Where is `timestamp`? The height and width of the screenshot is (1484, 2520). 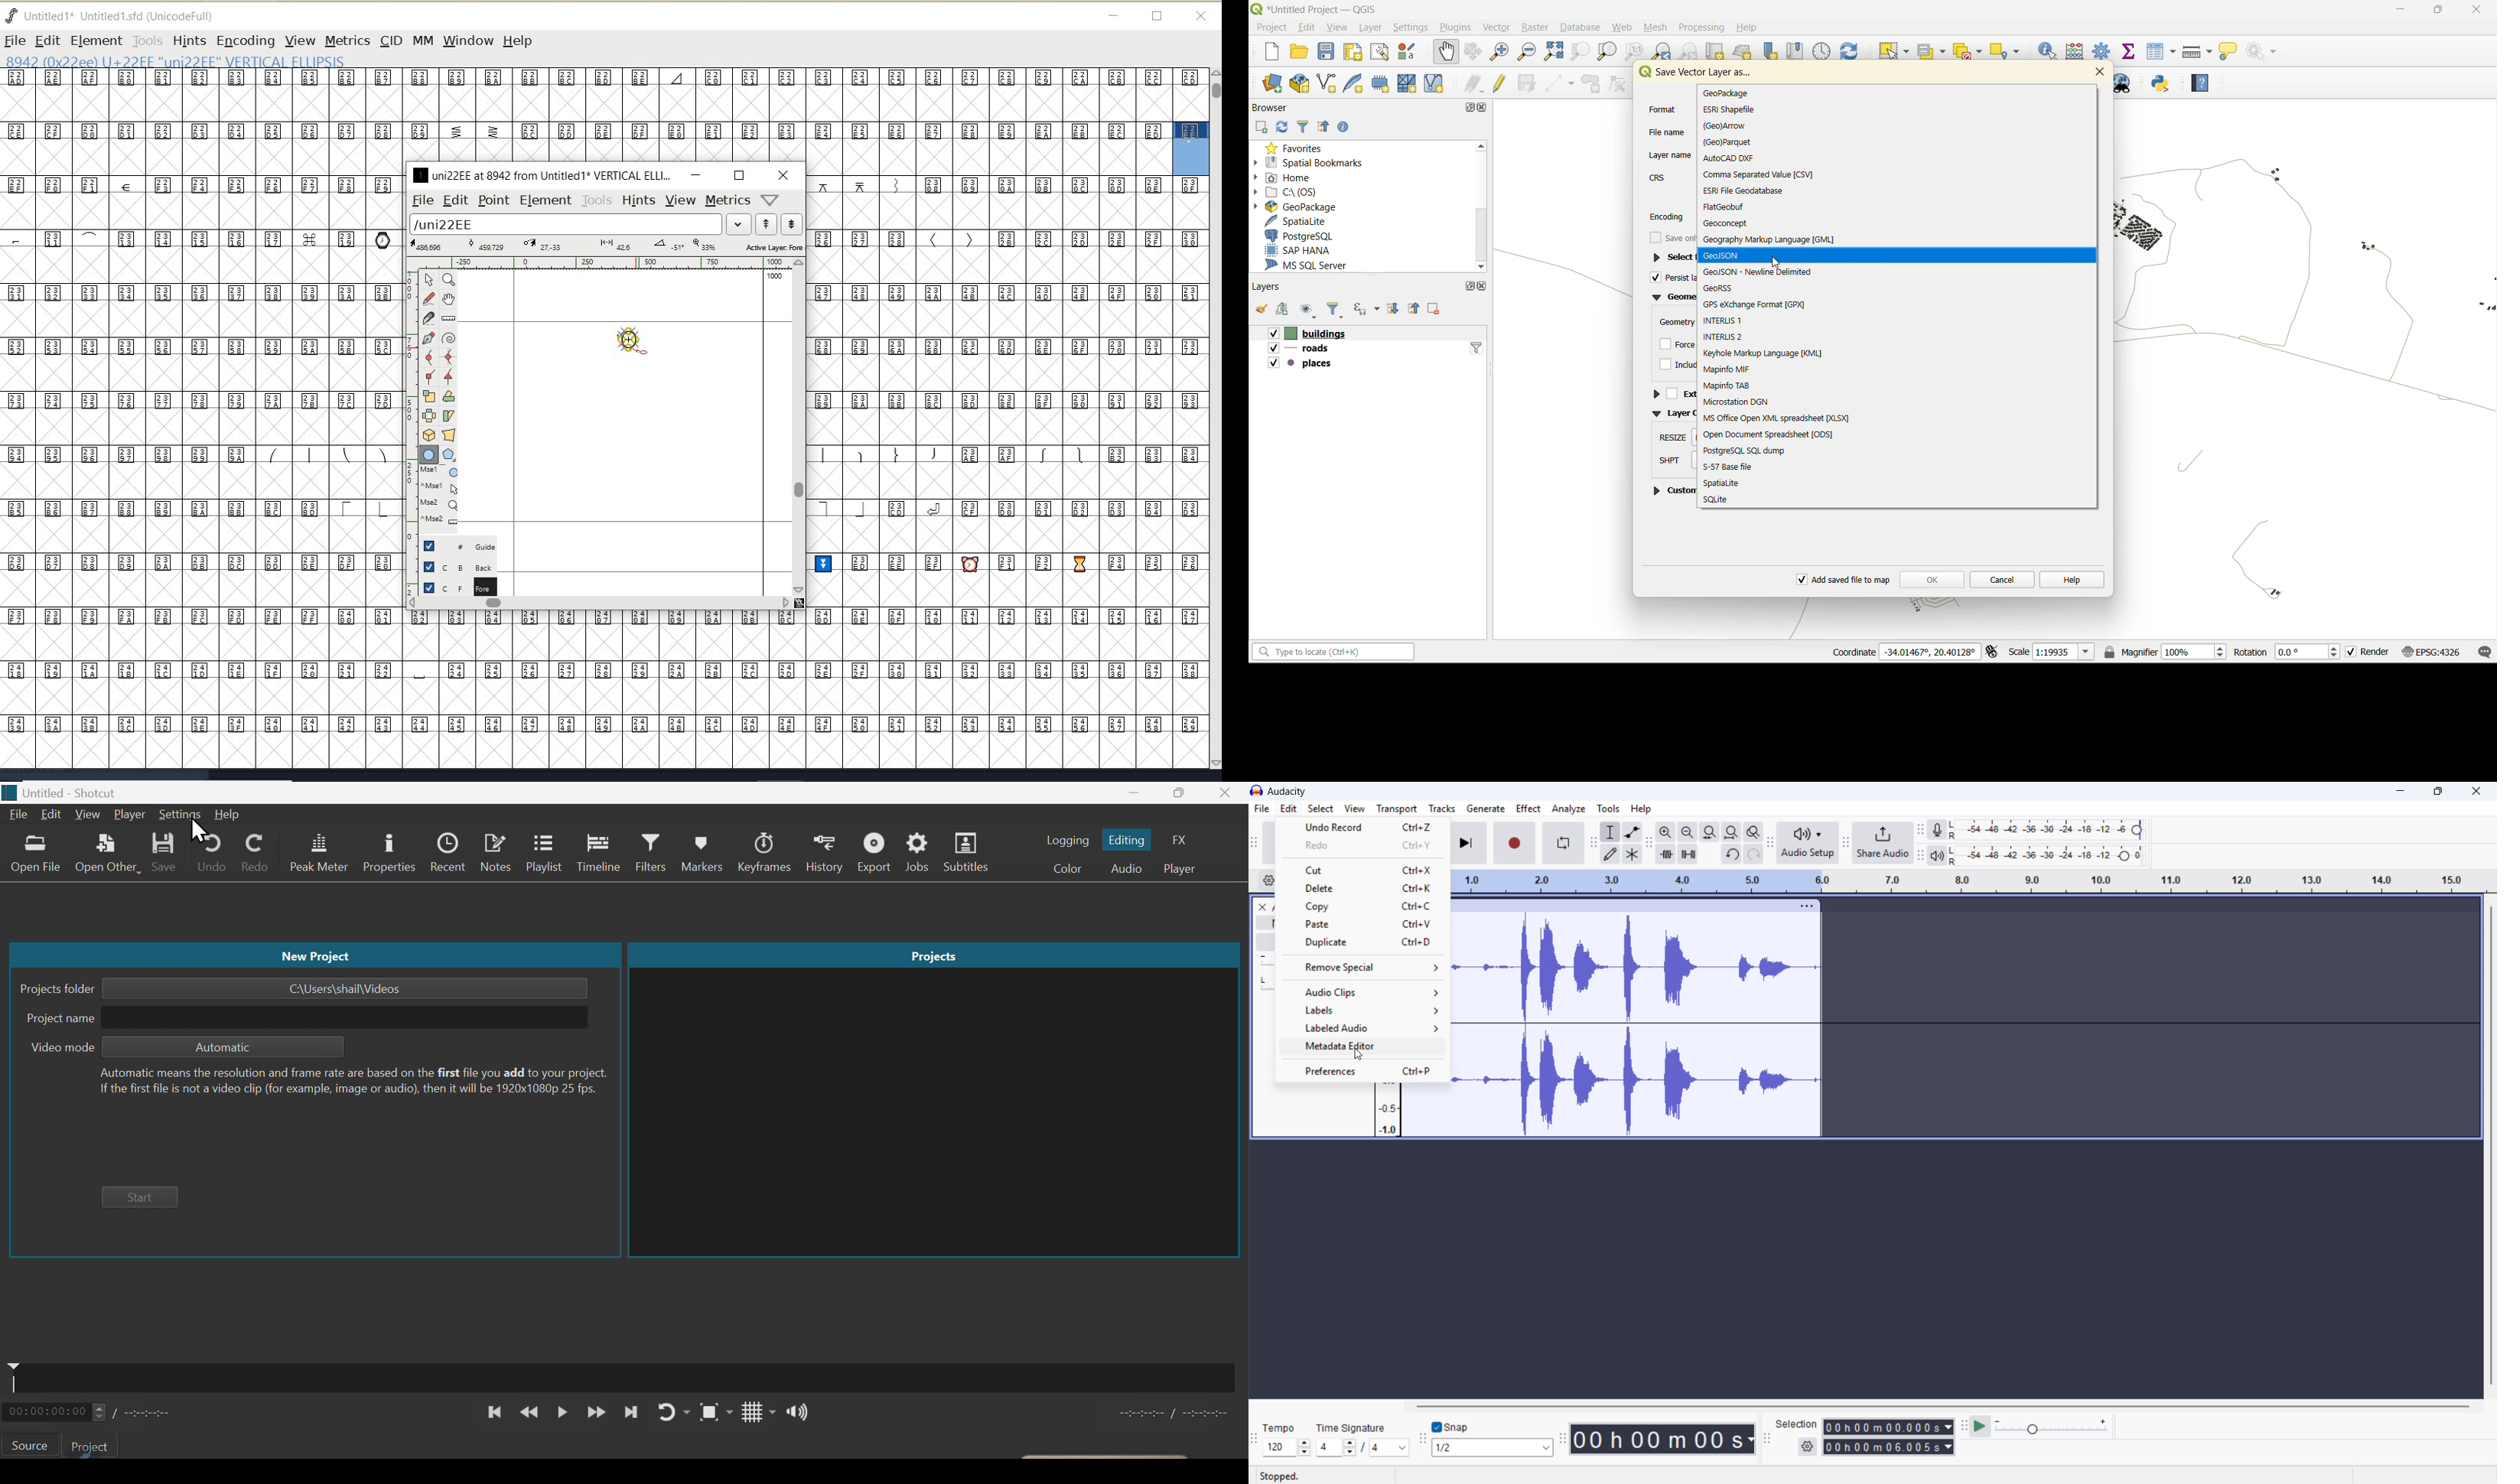 timestamp is located at coordinates (1663, 1438).